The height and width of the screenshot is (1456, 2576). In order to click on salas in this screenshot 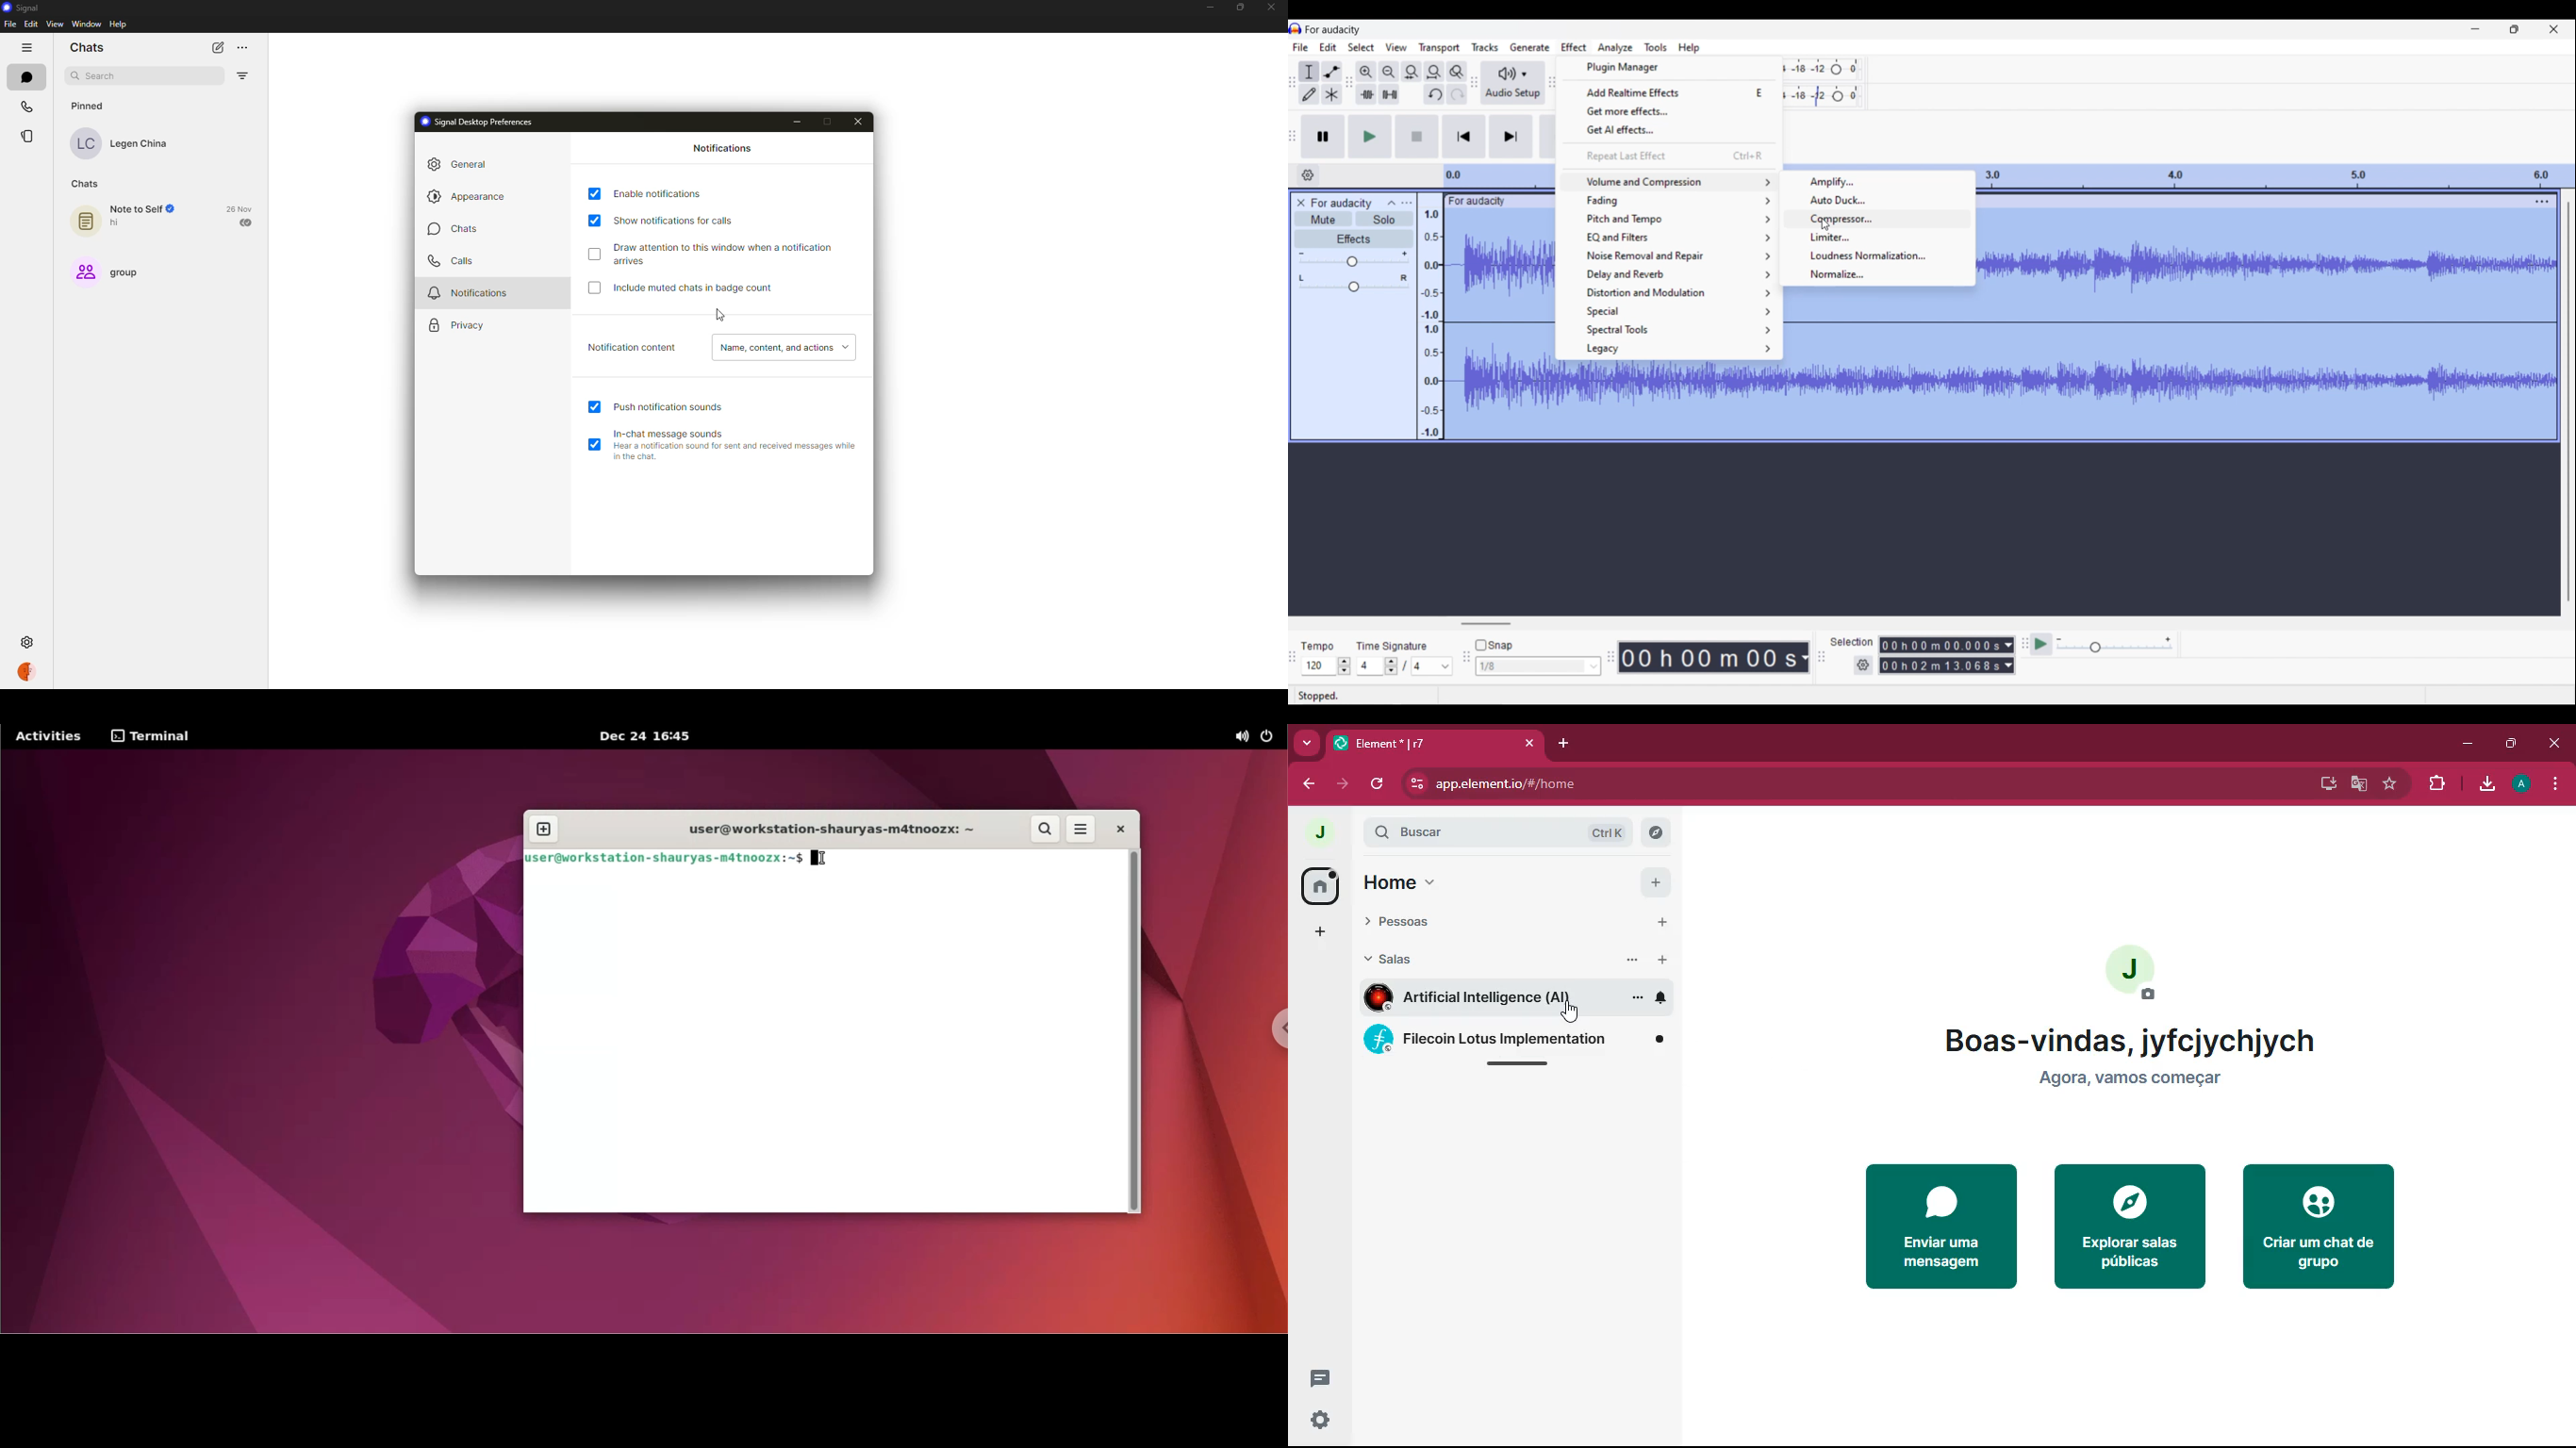, I will do `click(1423, 963)`.